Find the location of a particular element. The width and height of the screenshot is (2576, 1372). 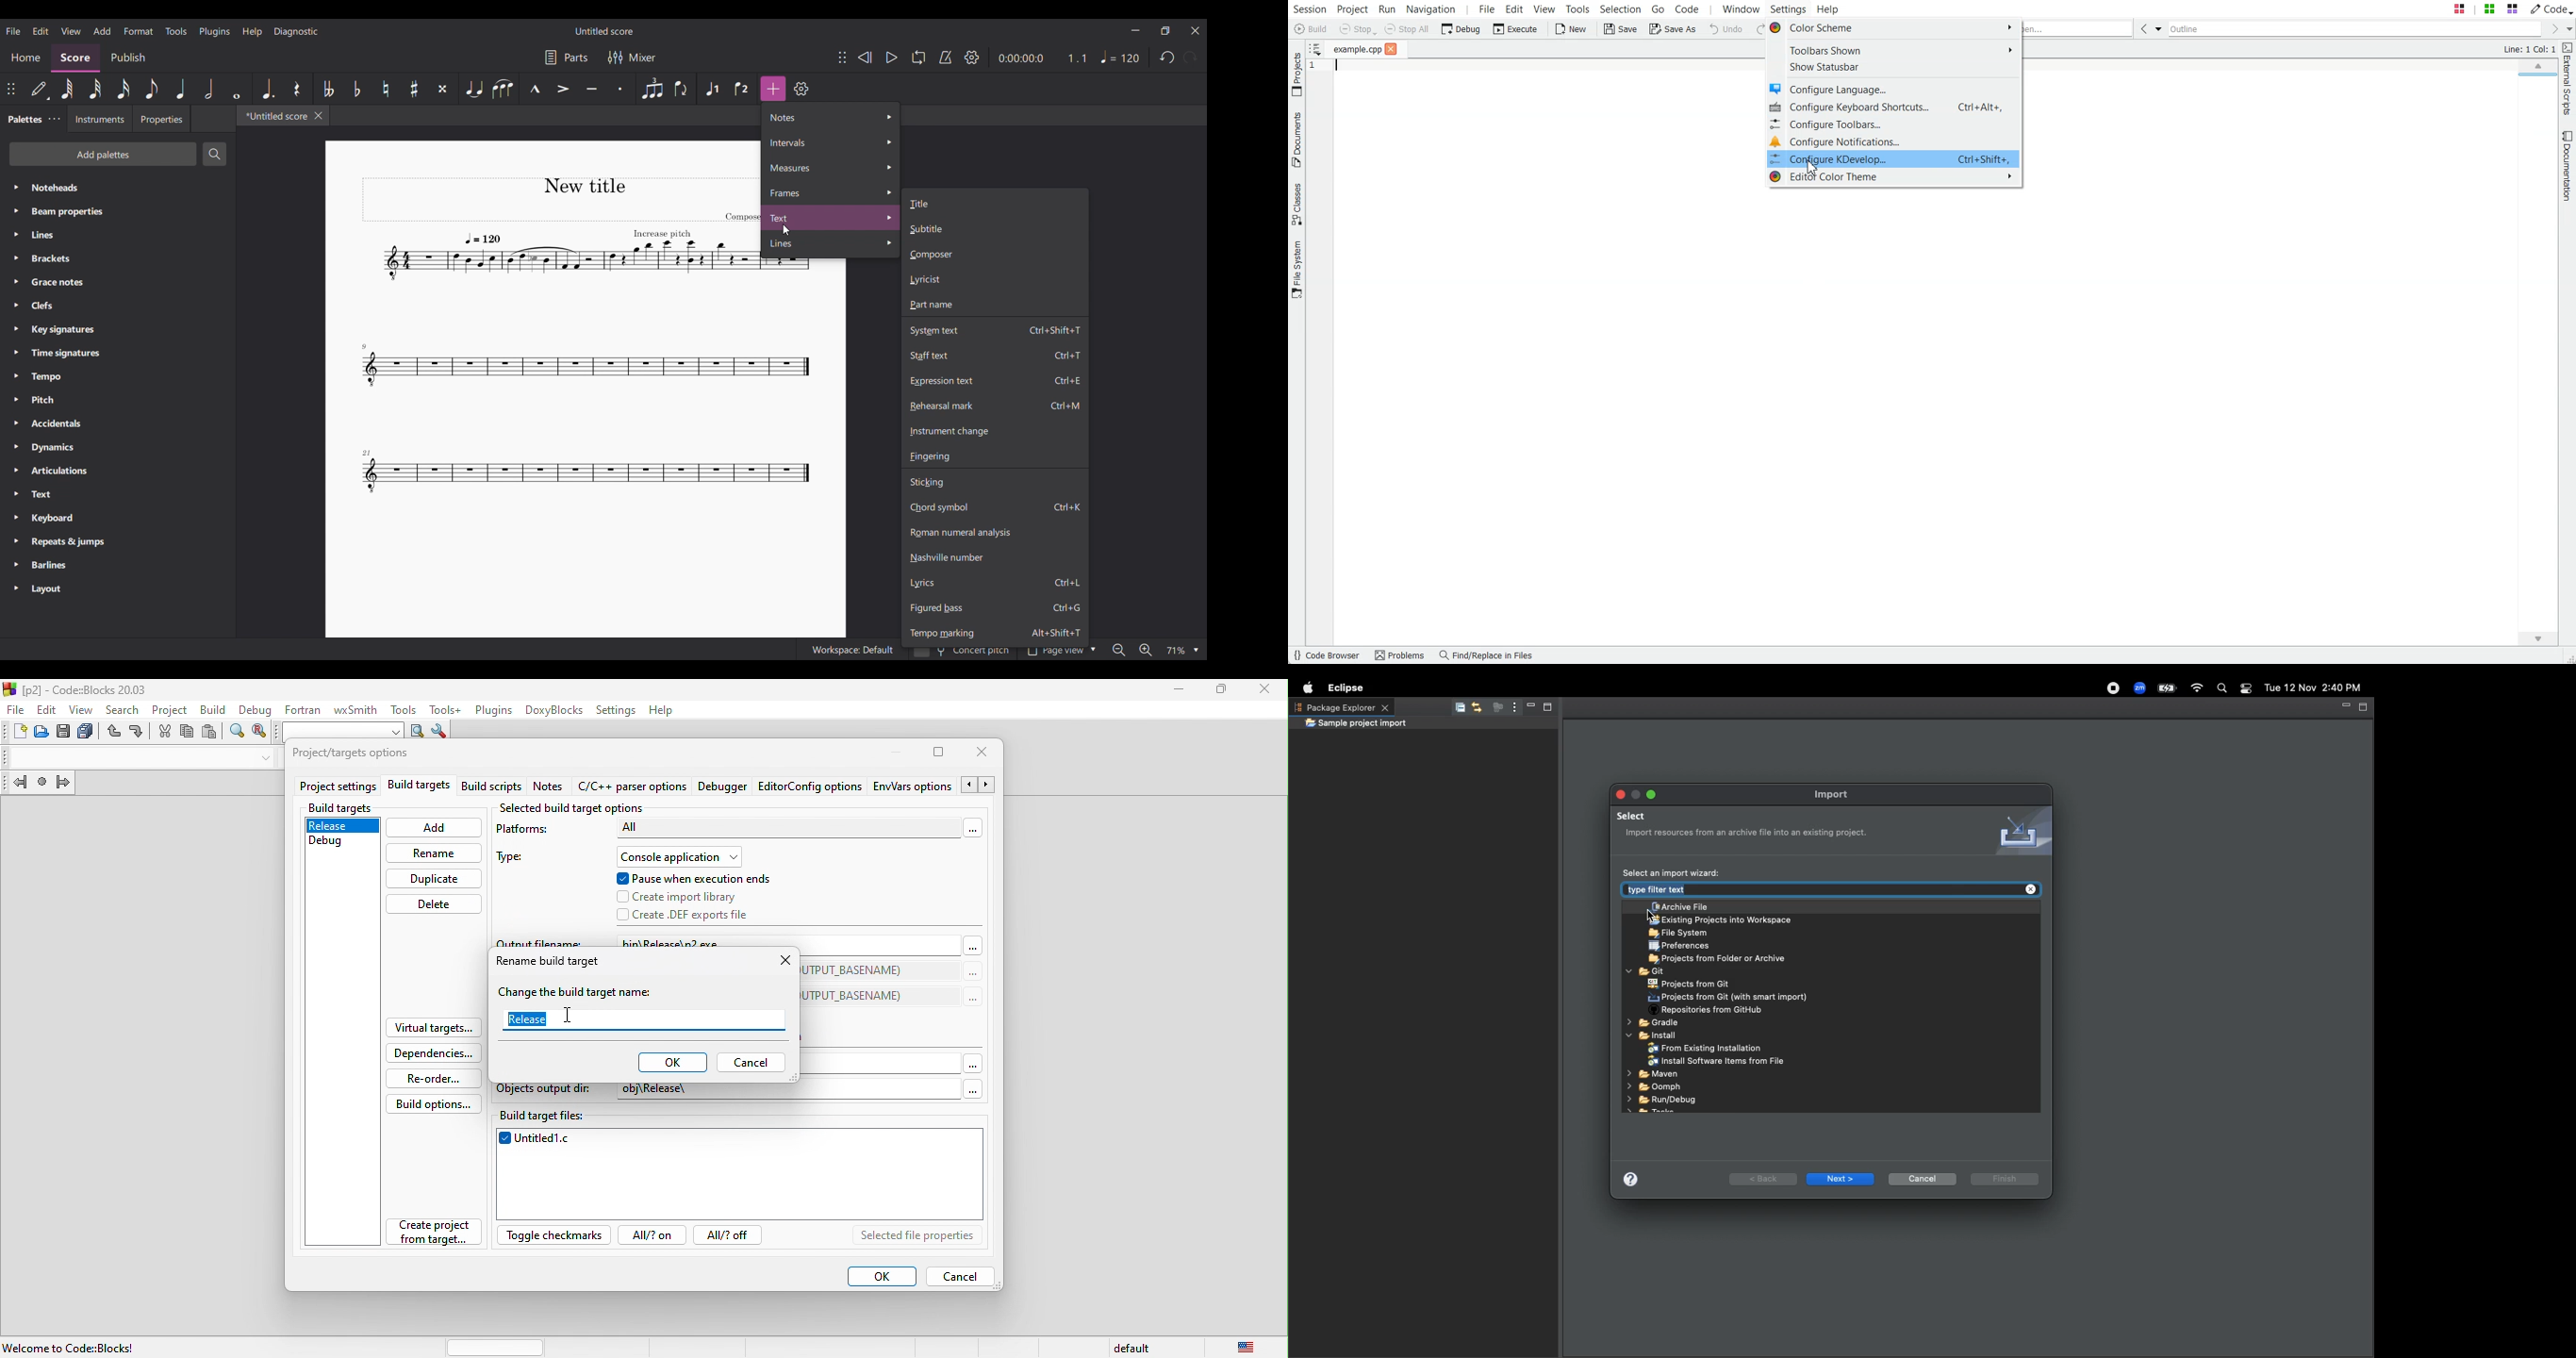

welcome to code blocks is located at coordinates (76, 1346).